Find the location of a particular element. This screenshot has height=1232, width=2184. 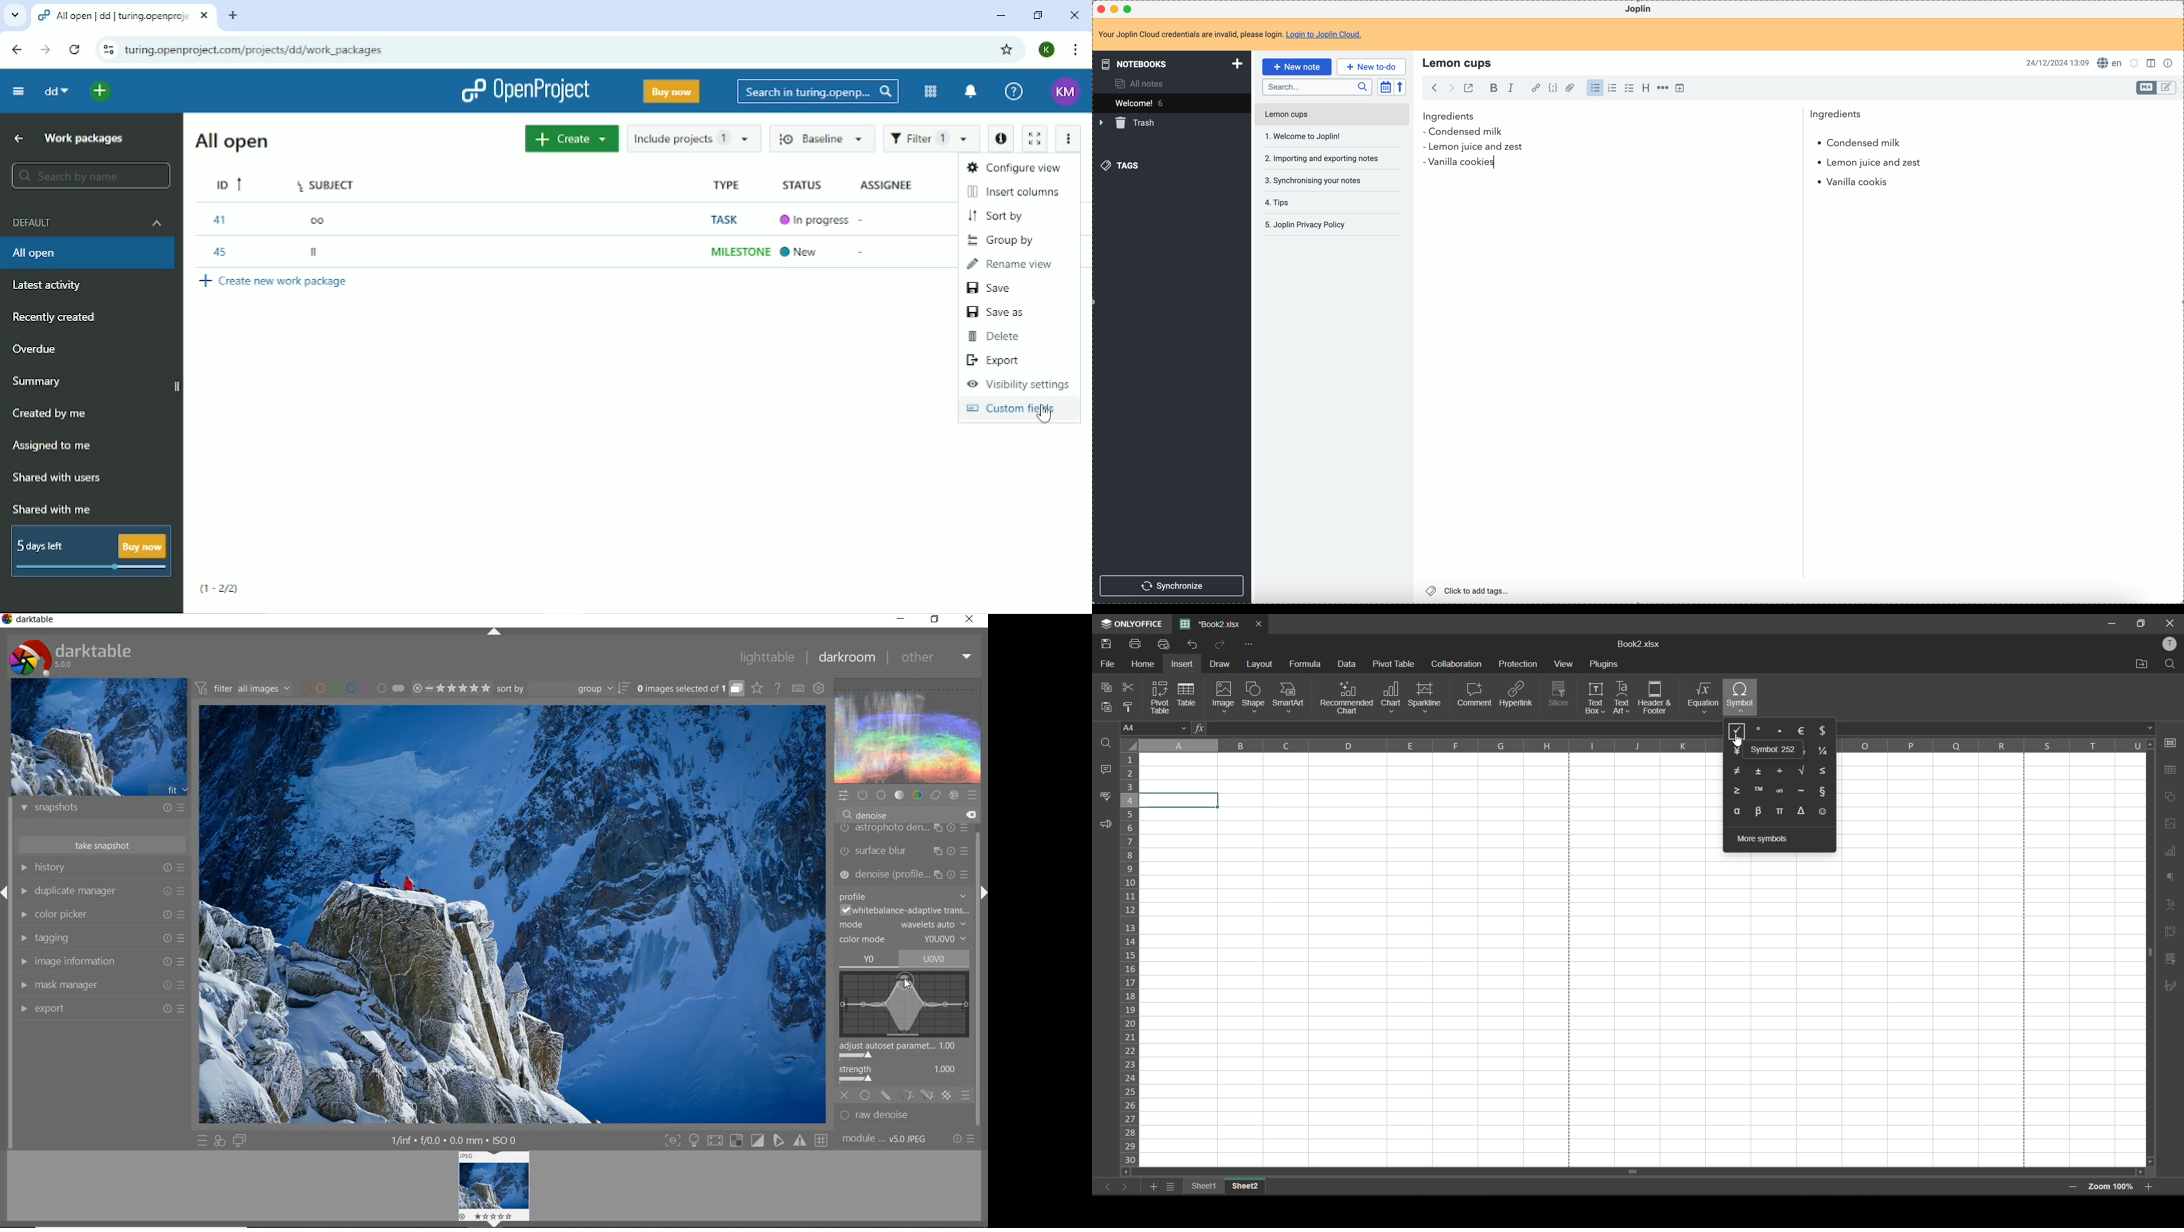

ONLYOFFICE is located at coordinates (1143, 624).